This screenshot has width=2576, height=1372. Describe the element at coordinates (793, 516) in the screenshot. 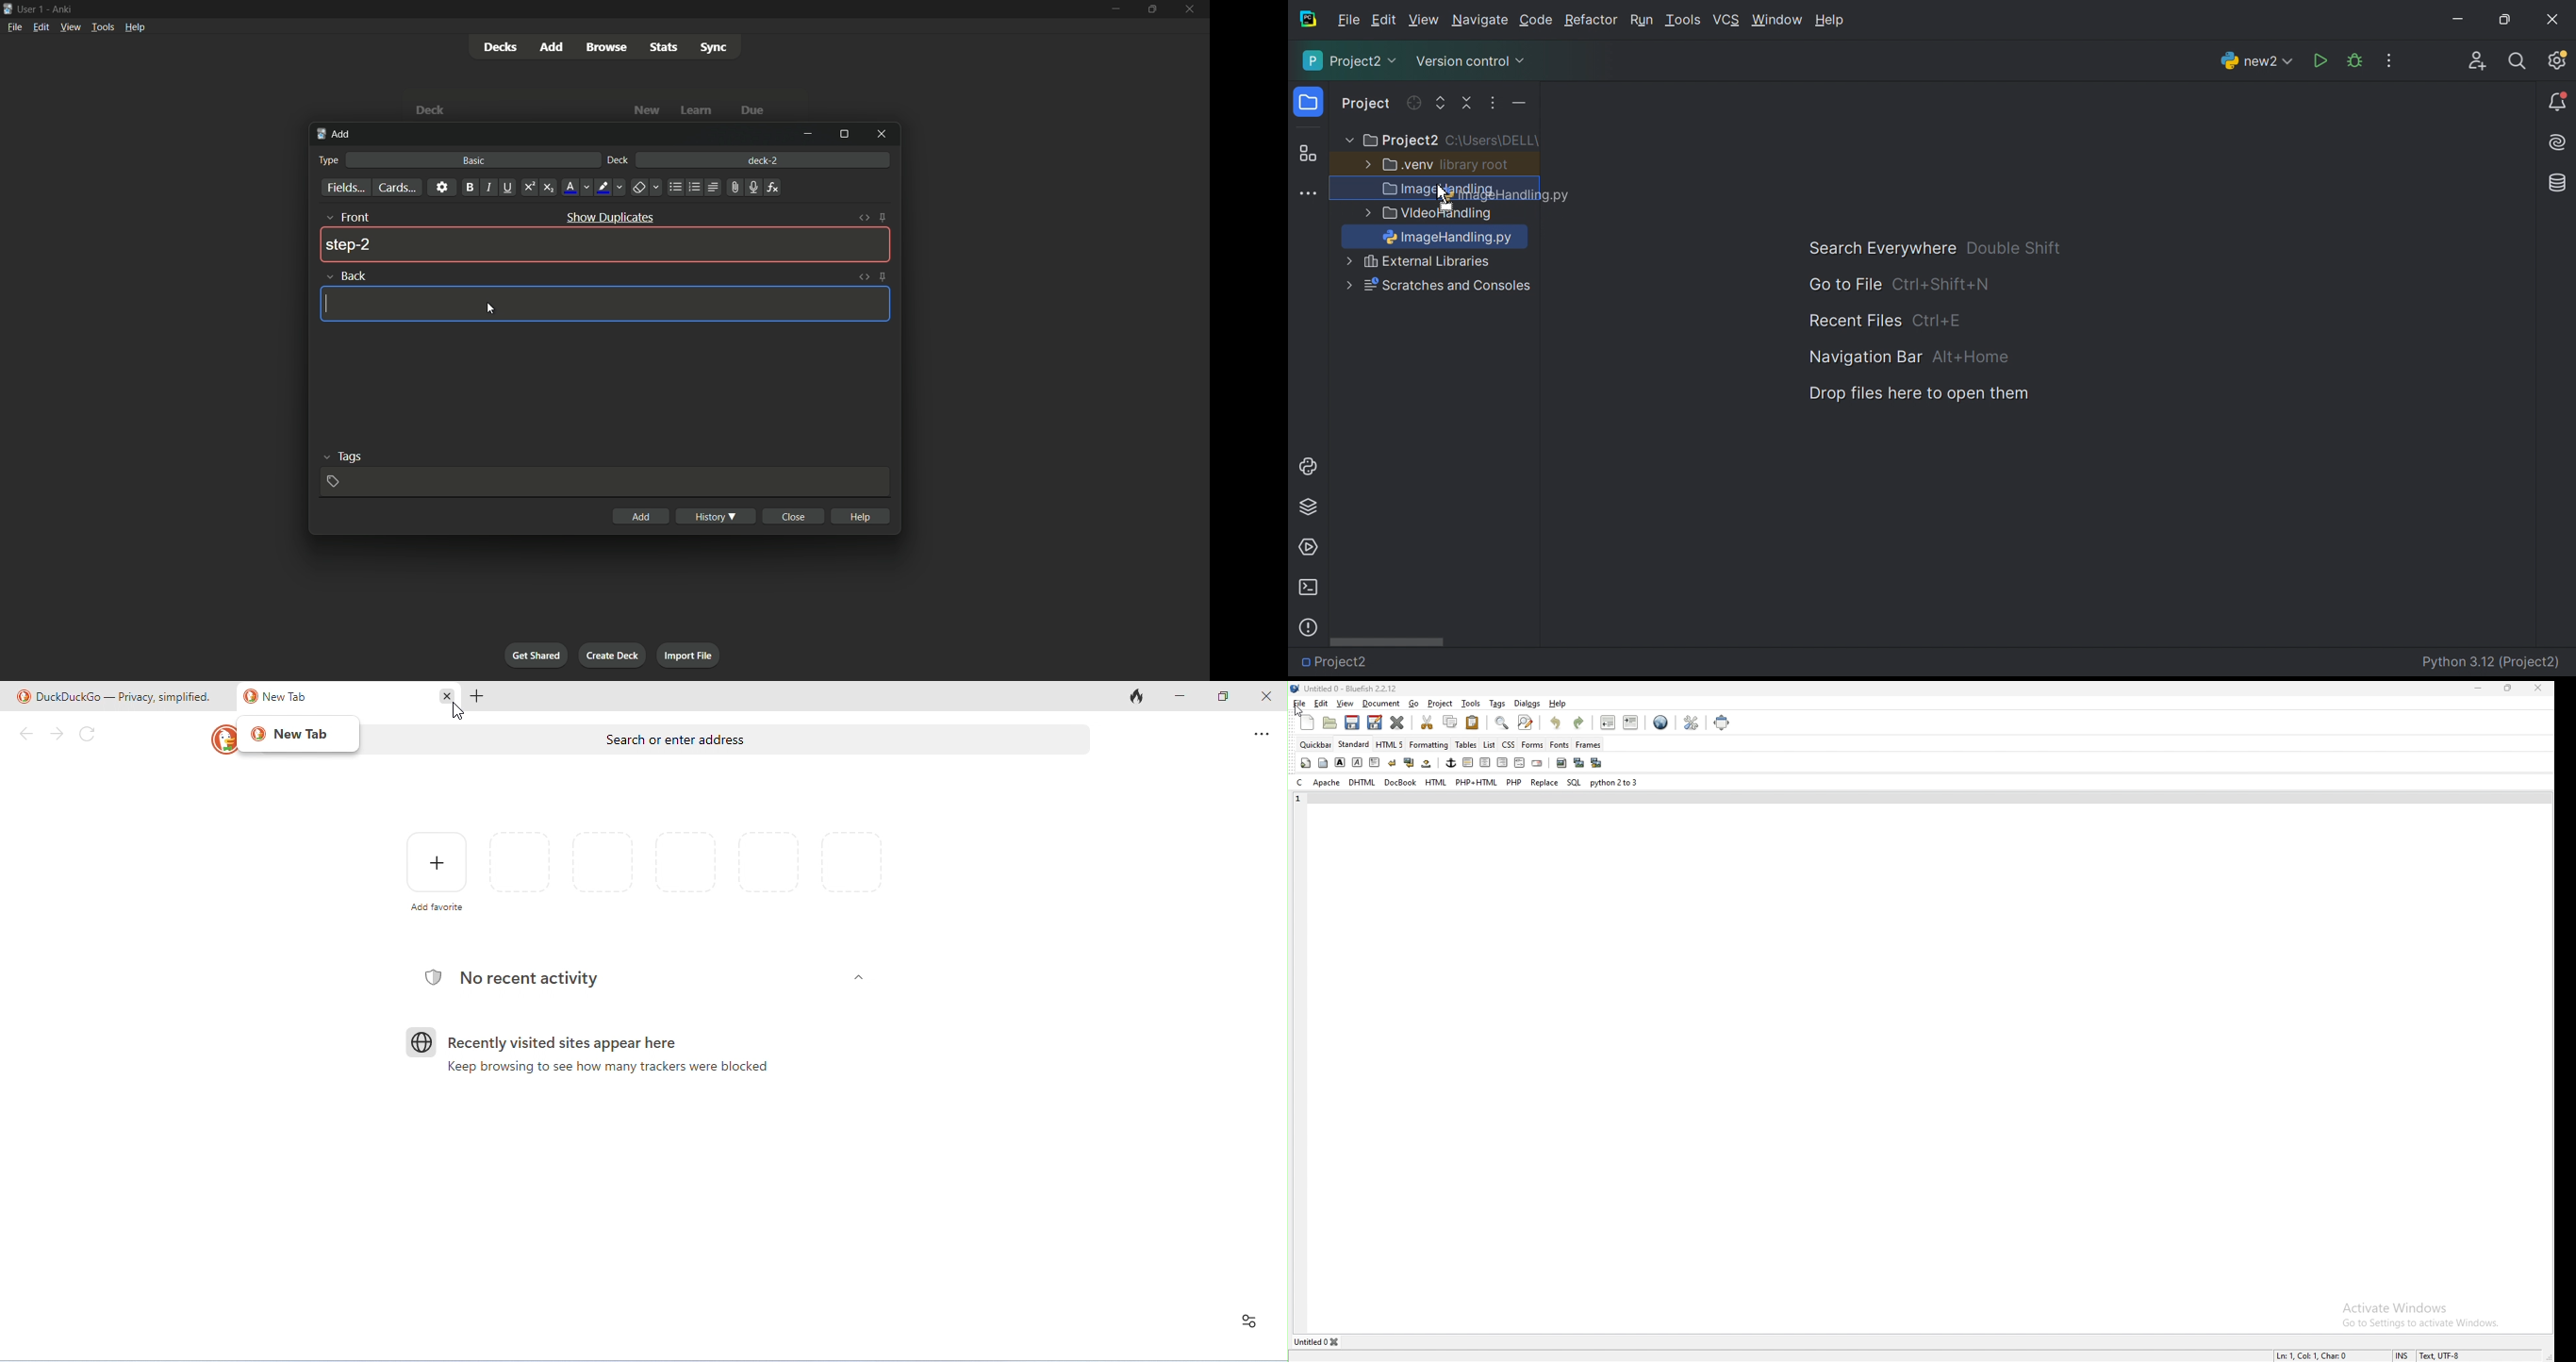

I see `close` at that location.